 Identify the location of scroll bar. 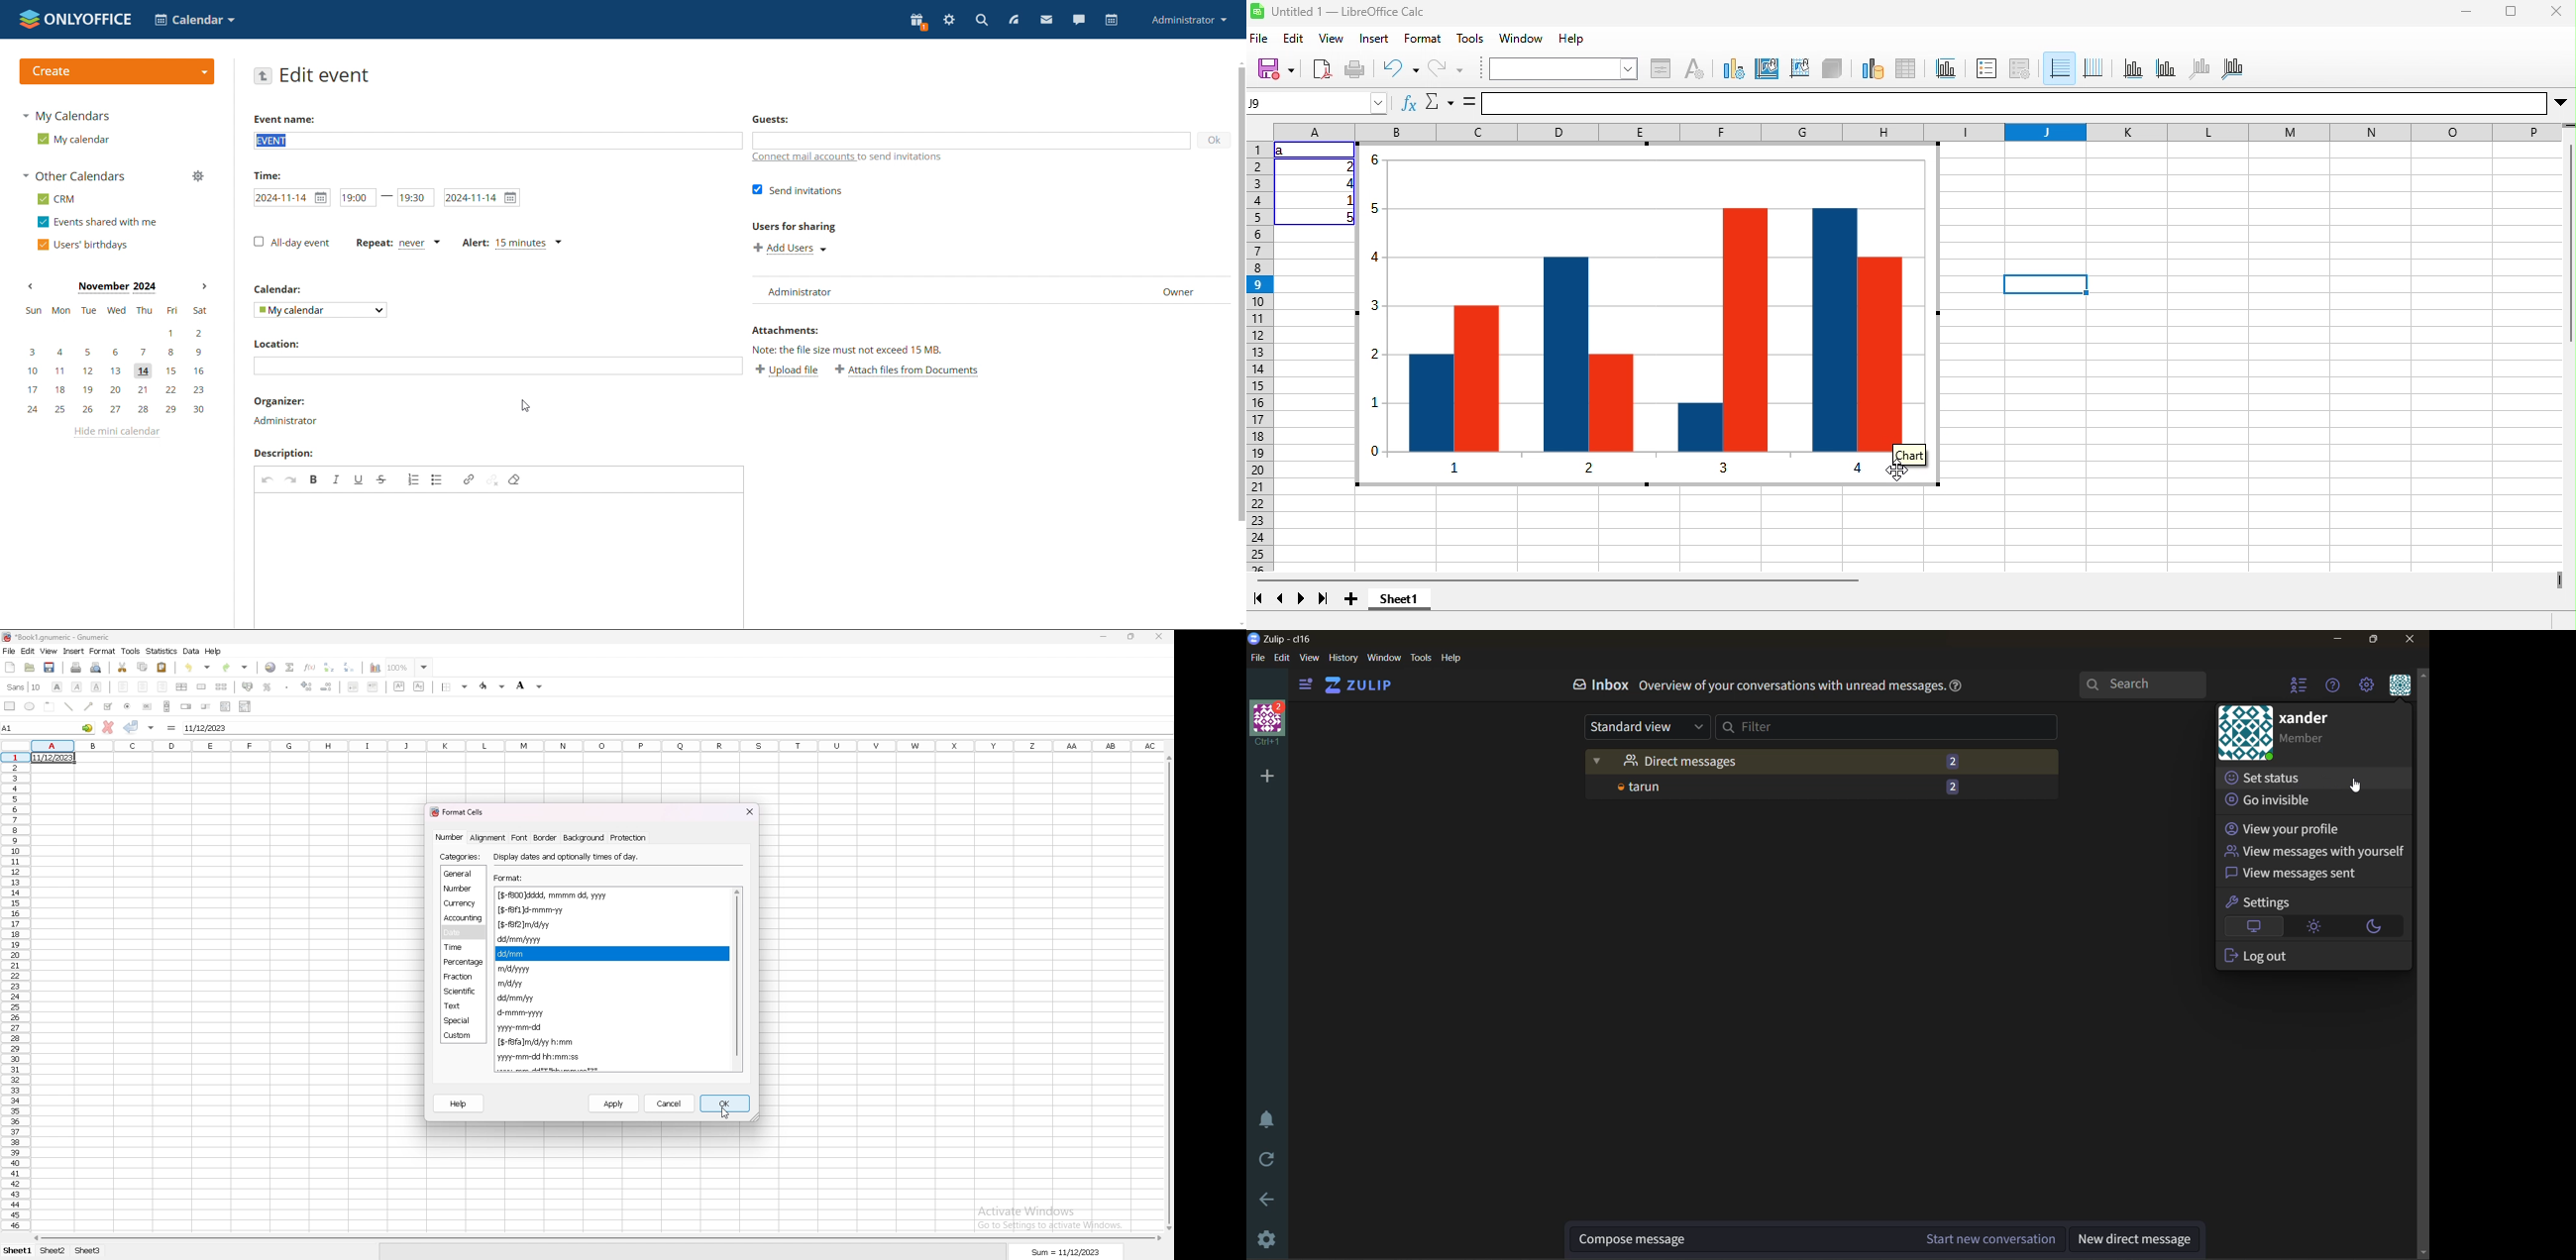
(735, 979).